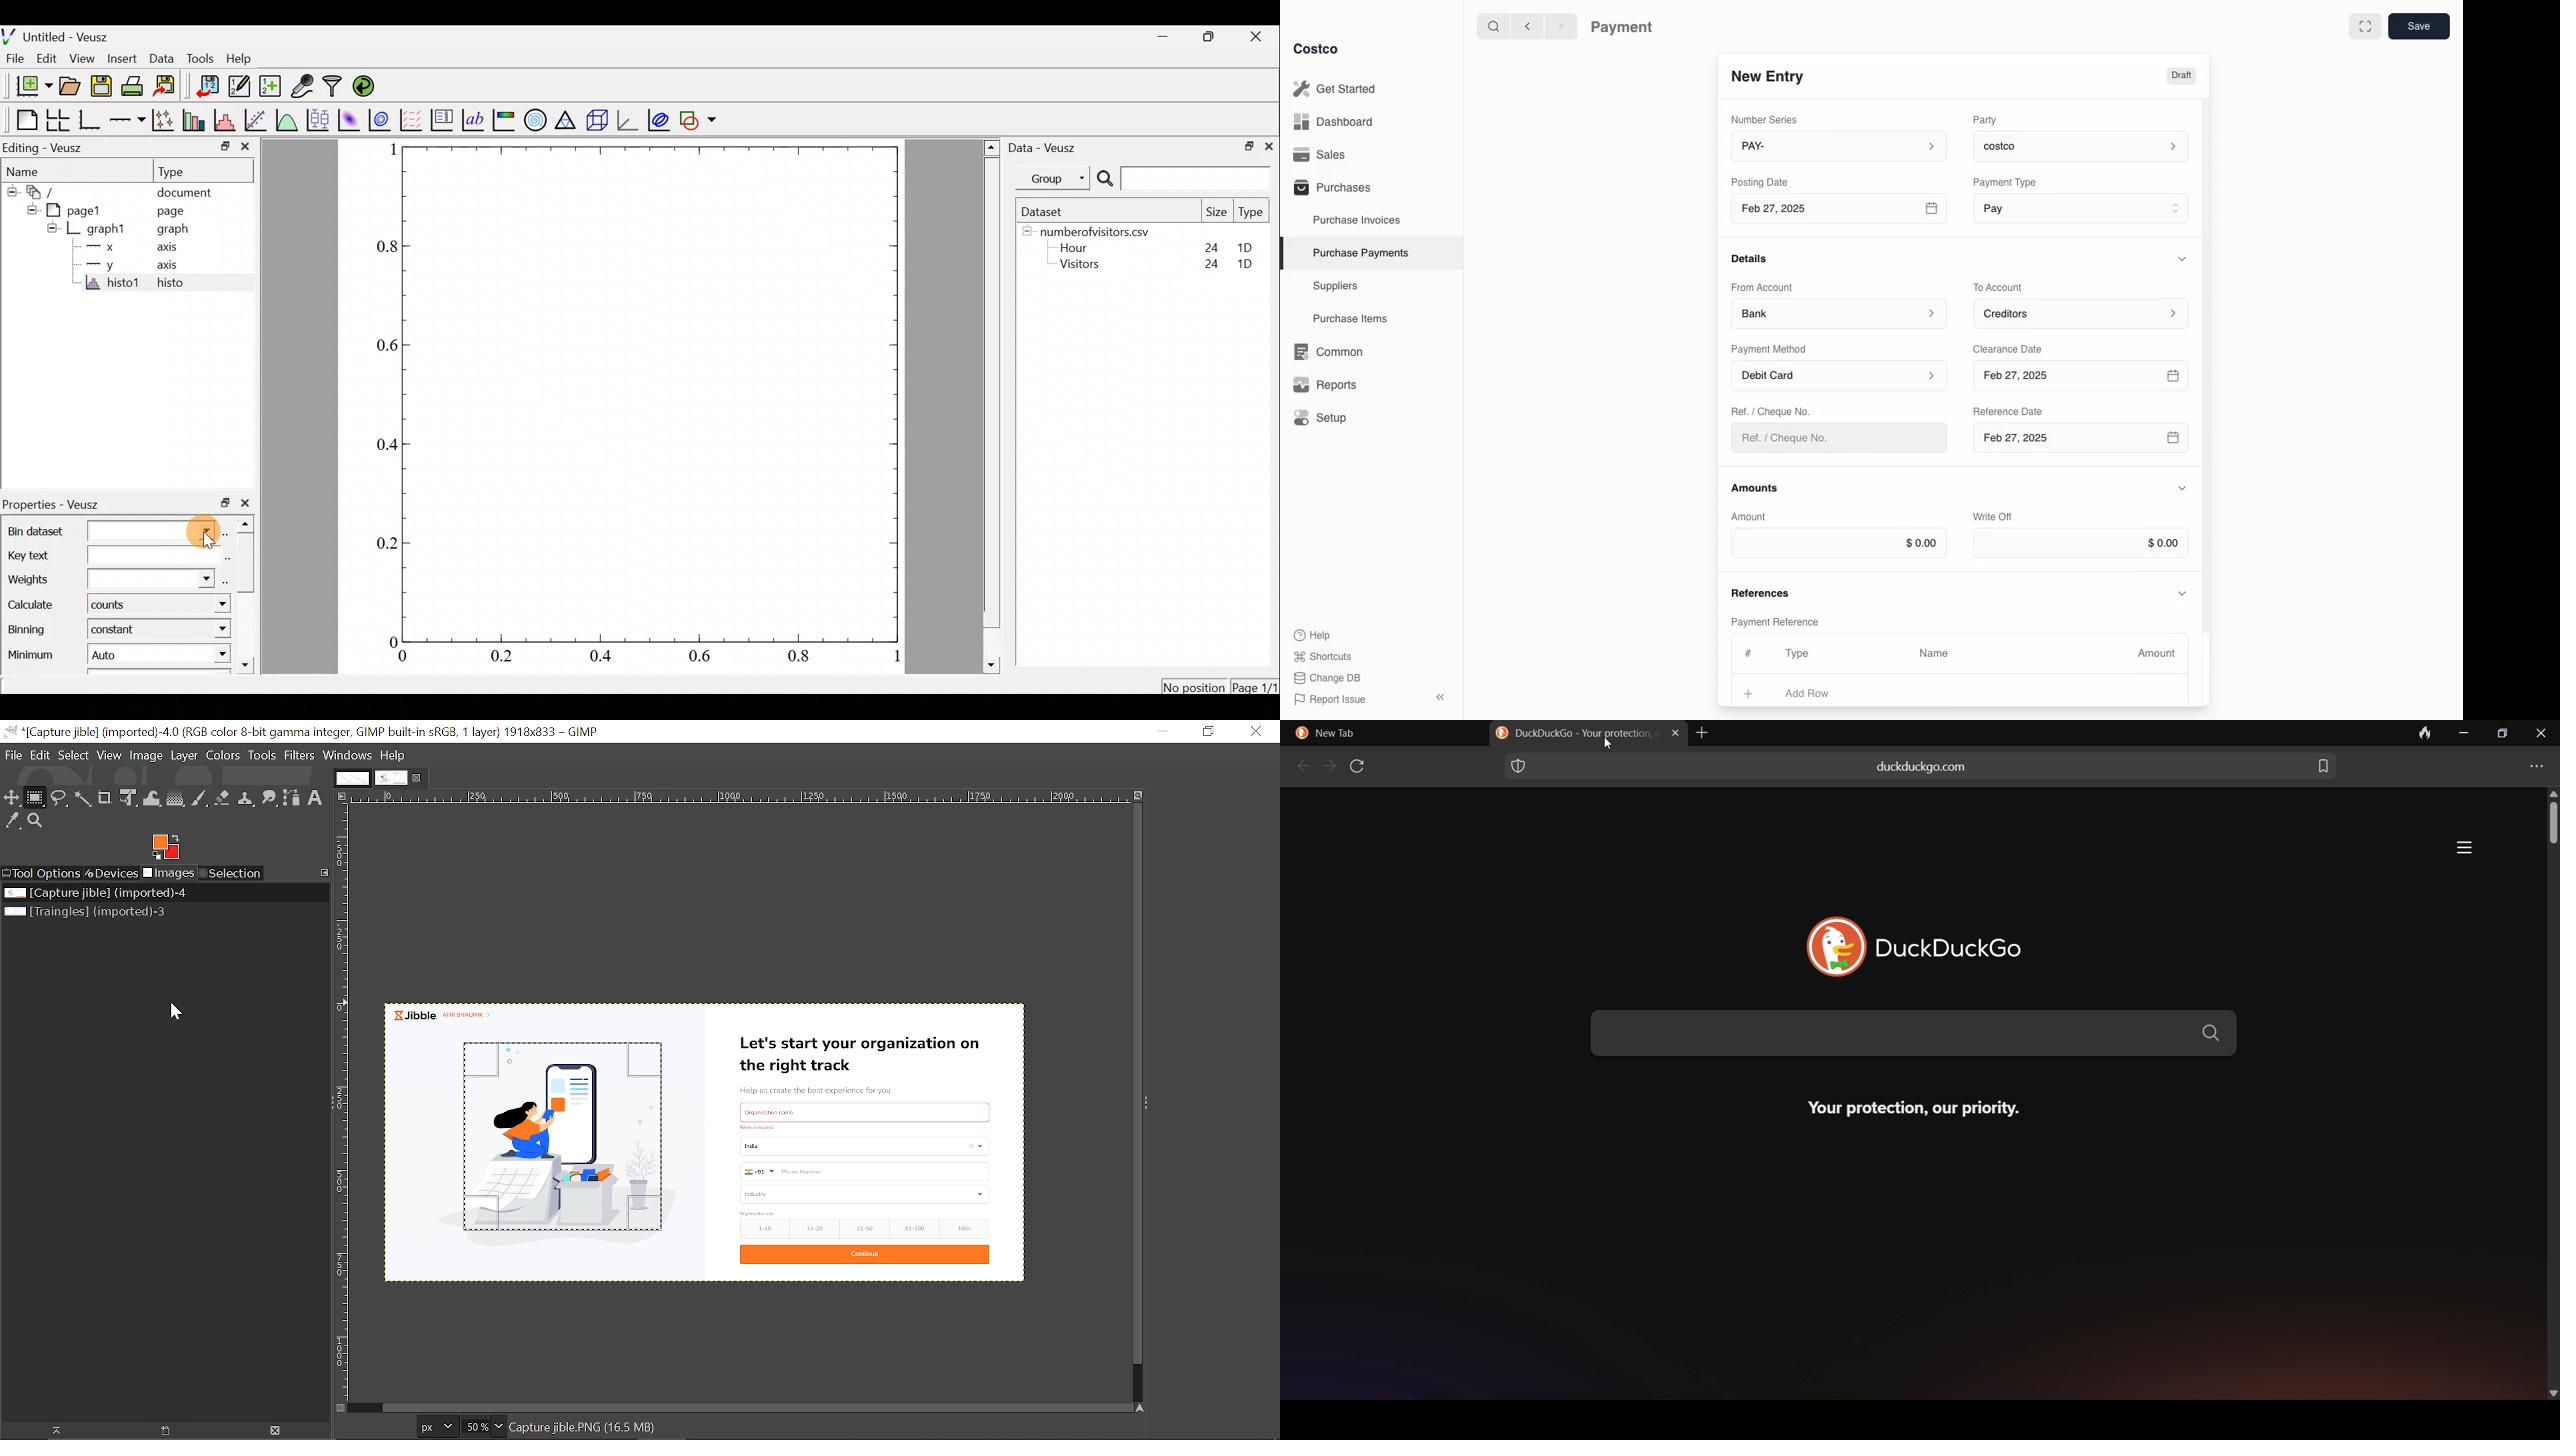  Describe the element at coordinates (2418, 25) in the screenshot. I see `Save` at that location.